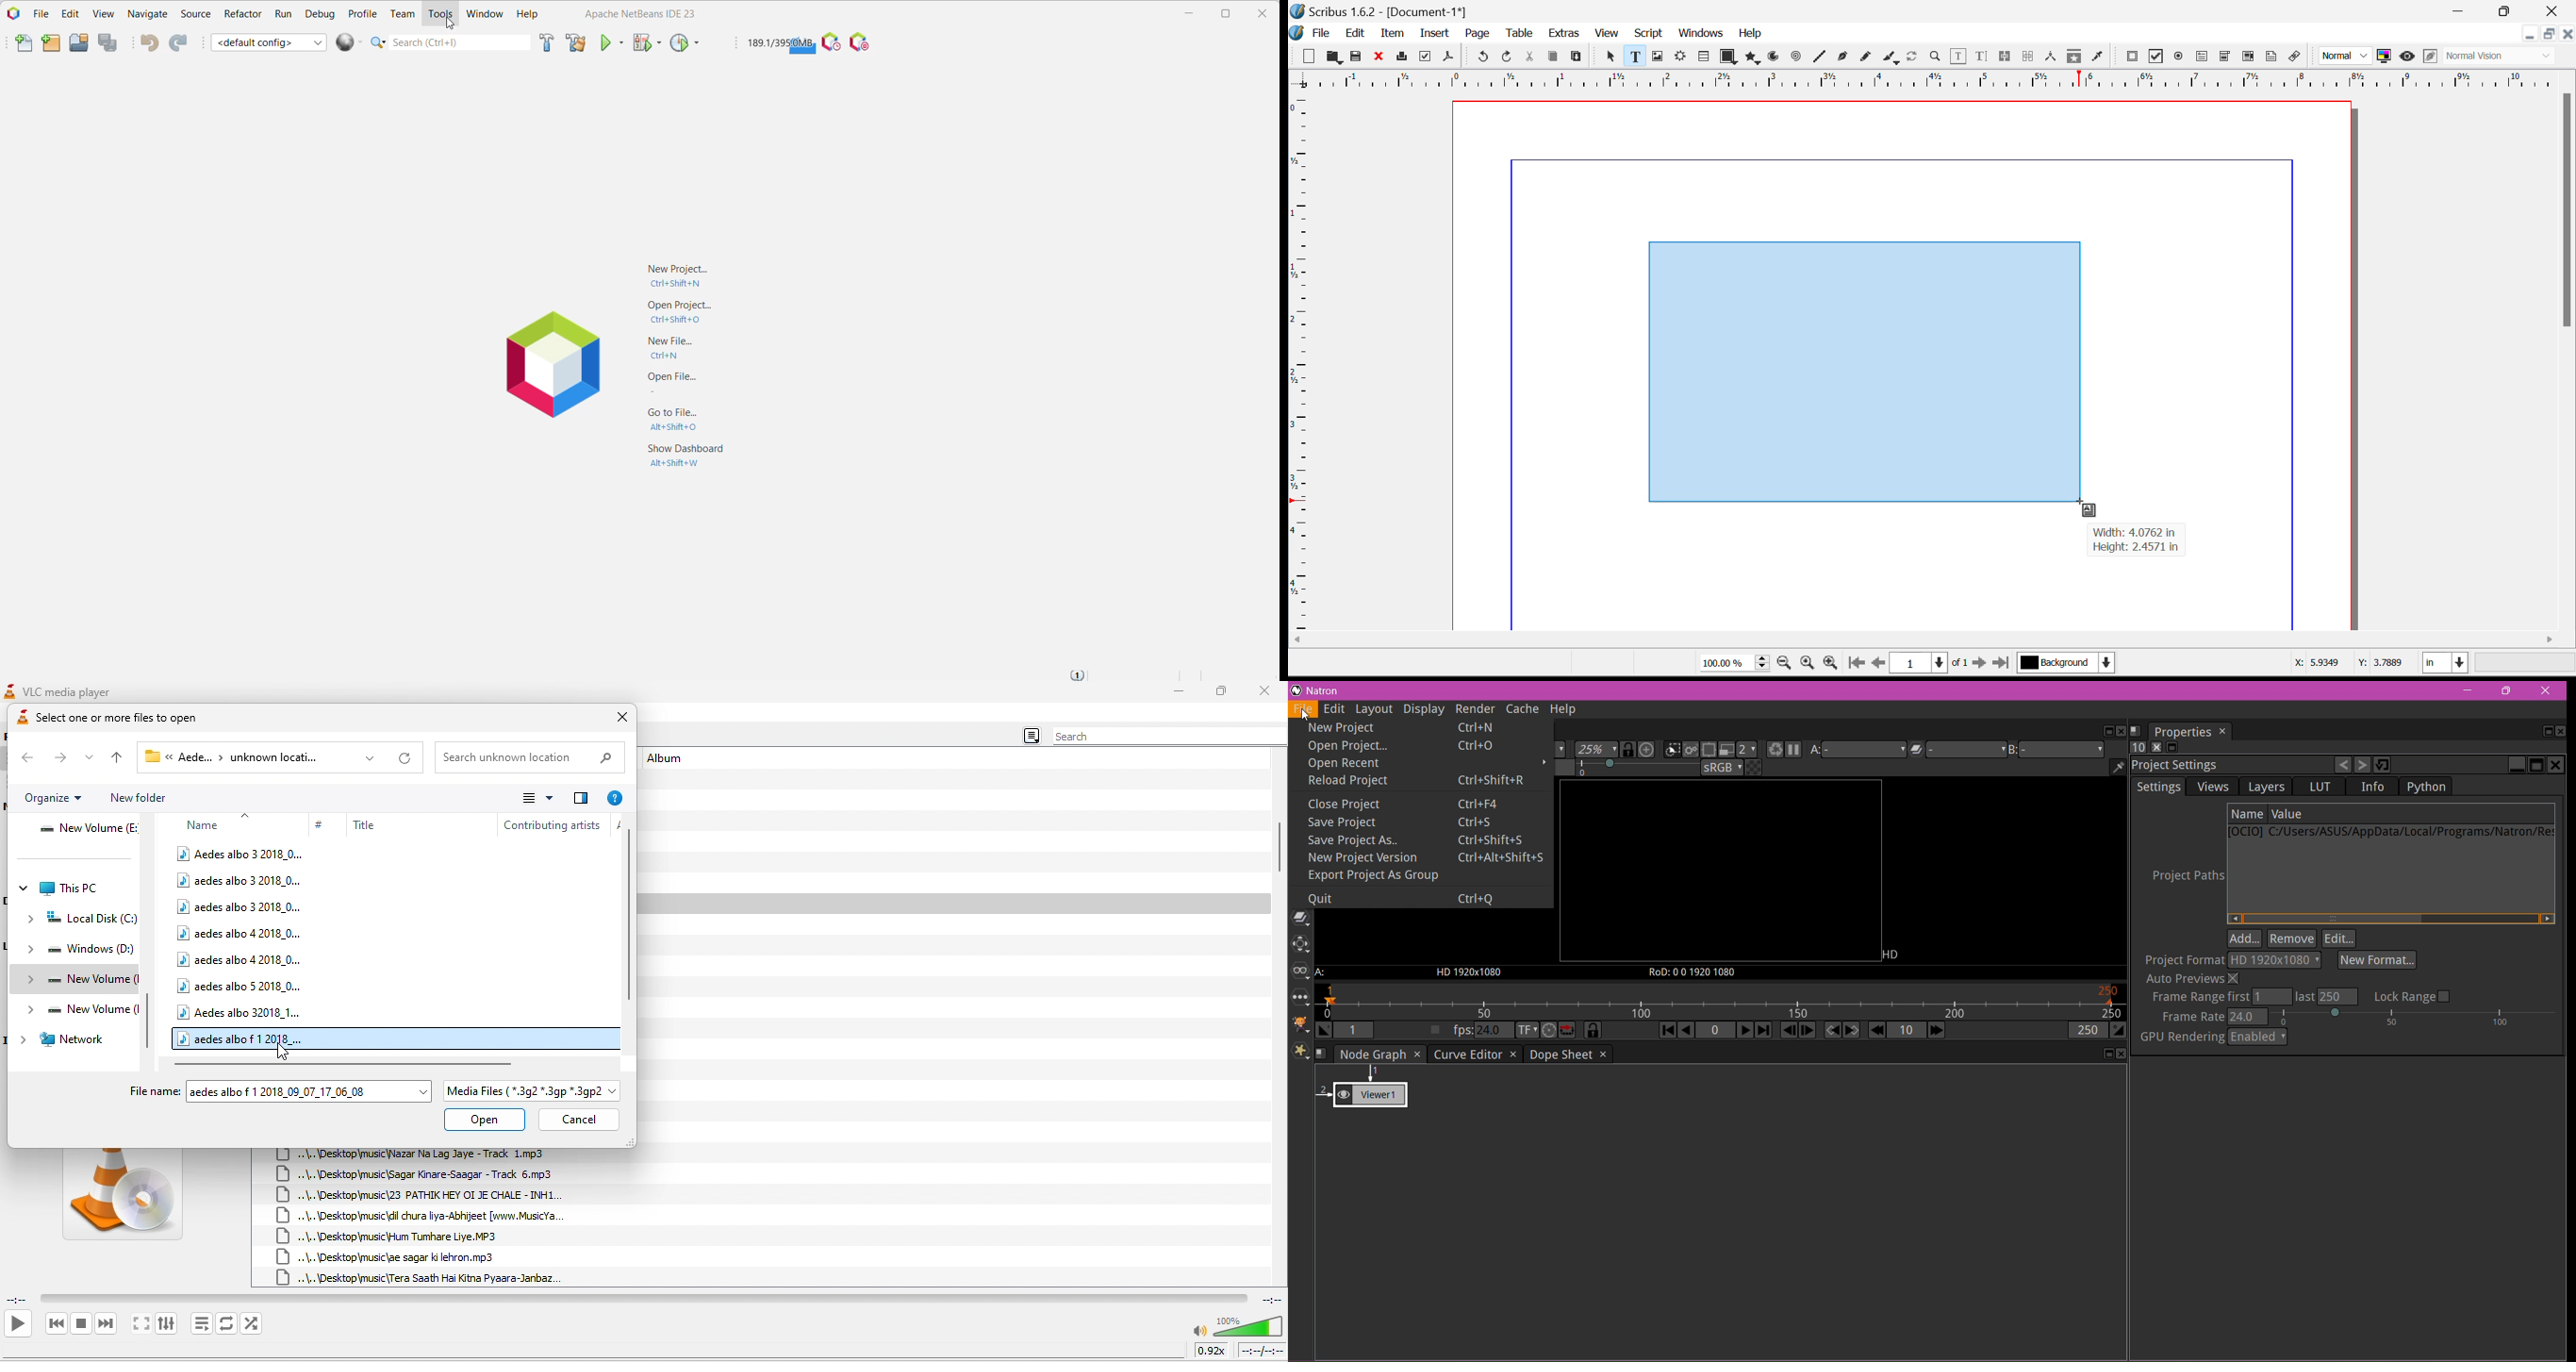 This screenshot has height=1372, width=2576. I want to click on vertical scroll bar, so click(629, 912).